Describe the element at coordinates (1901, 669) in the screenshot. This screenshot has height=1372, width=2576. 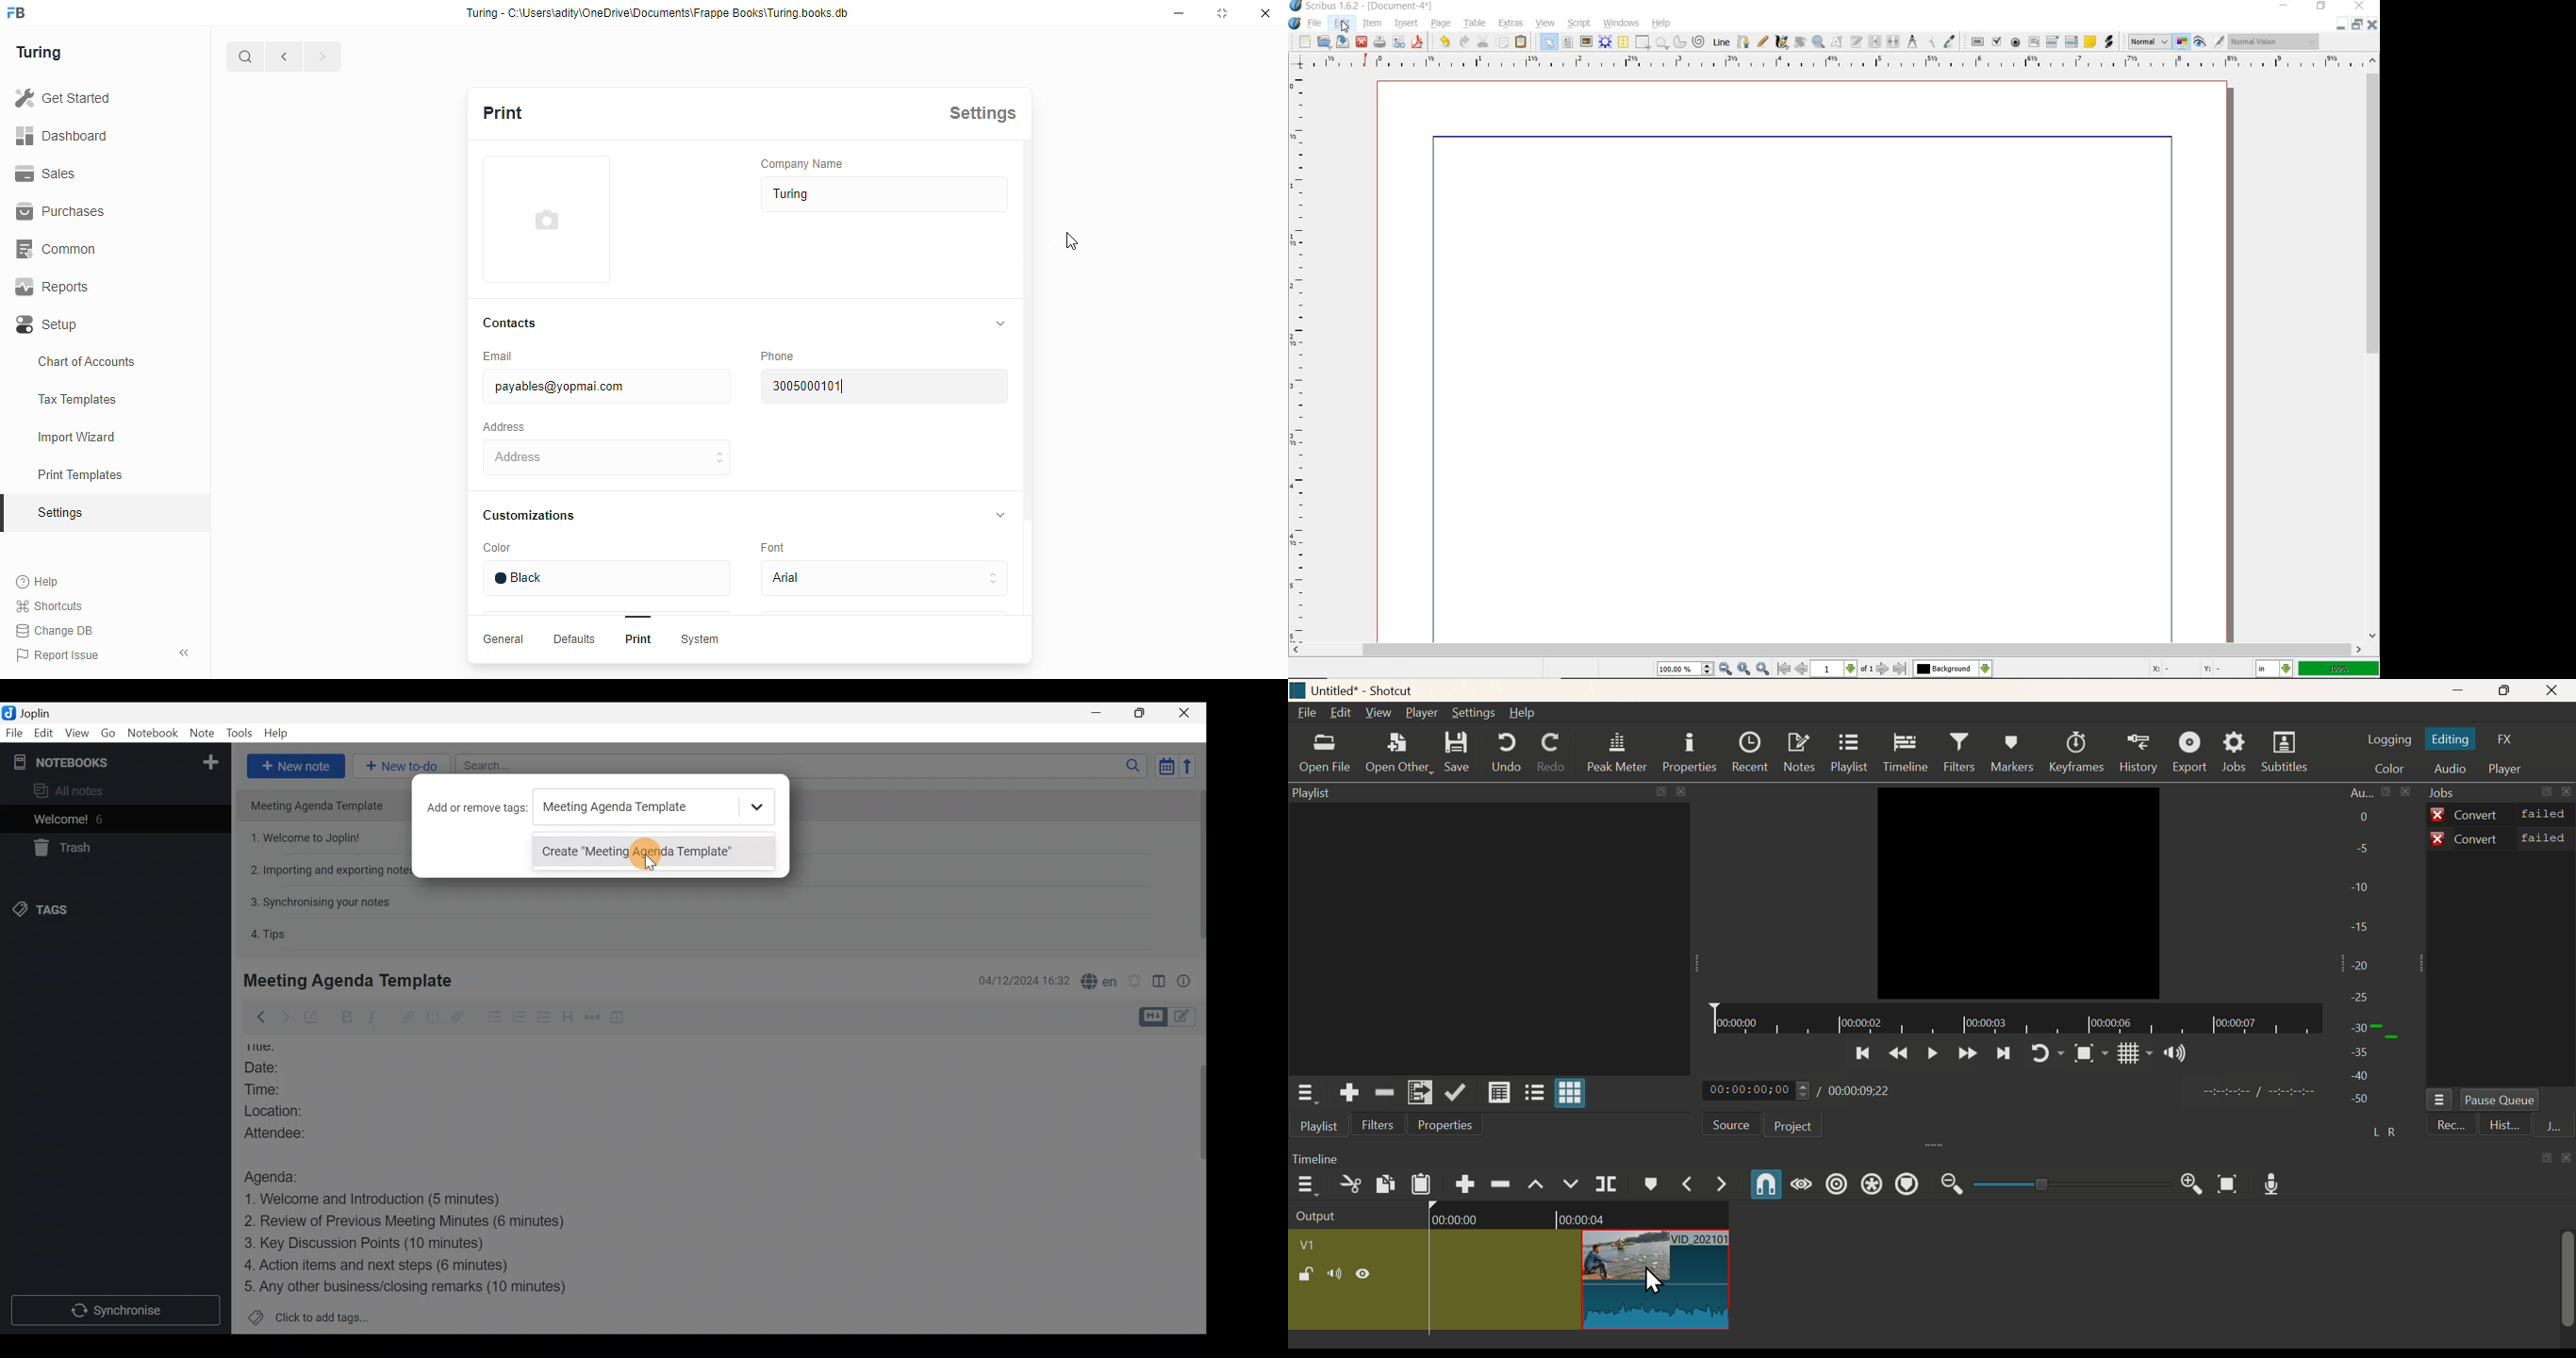
I see `go to last page` at that location.